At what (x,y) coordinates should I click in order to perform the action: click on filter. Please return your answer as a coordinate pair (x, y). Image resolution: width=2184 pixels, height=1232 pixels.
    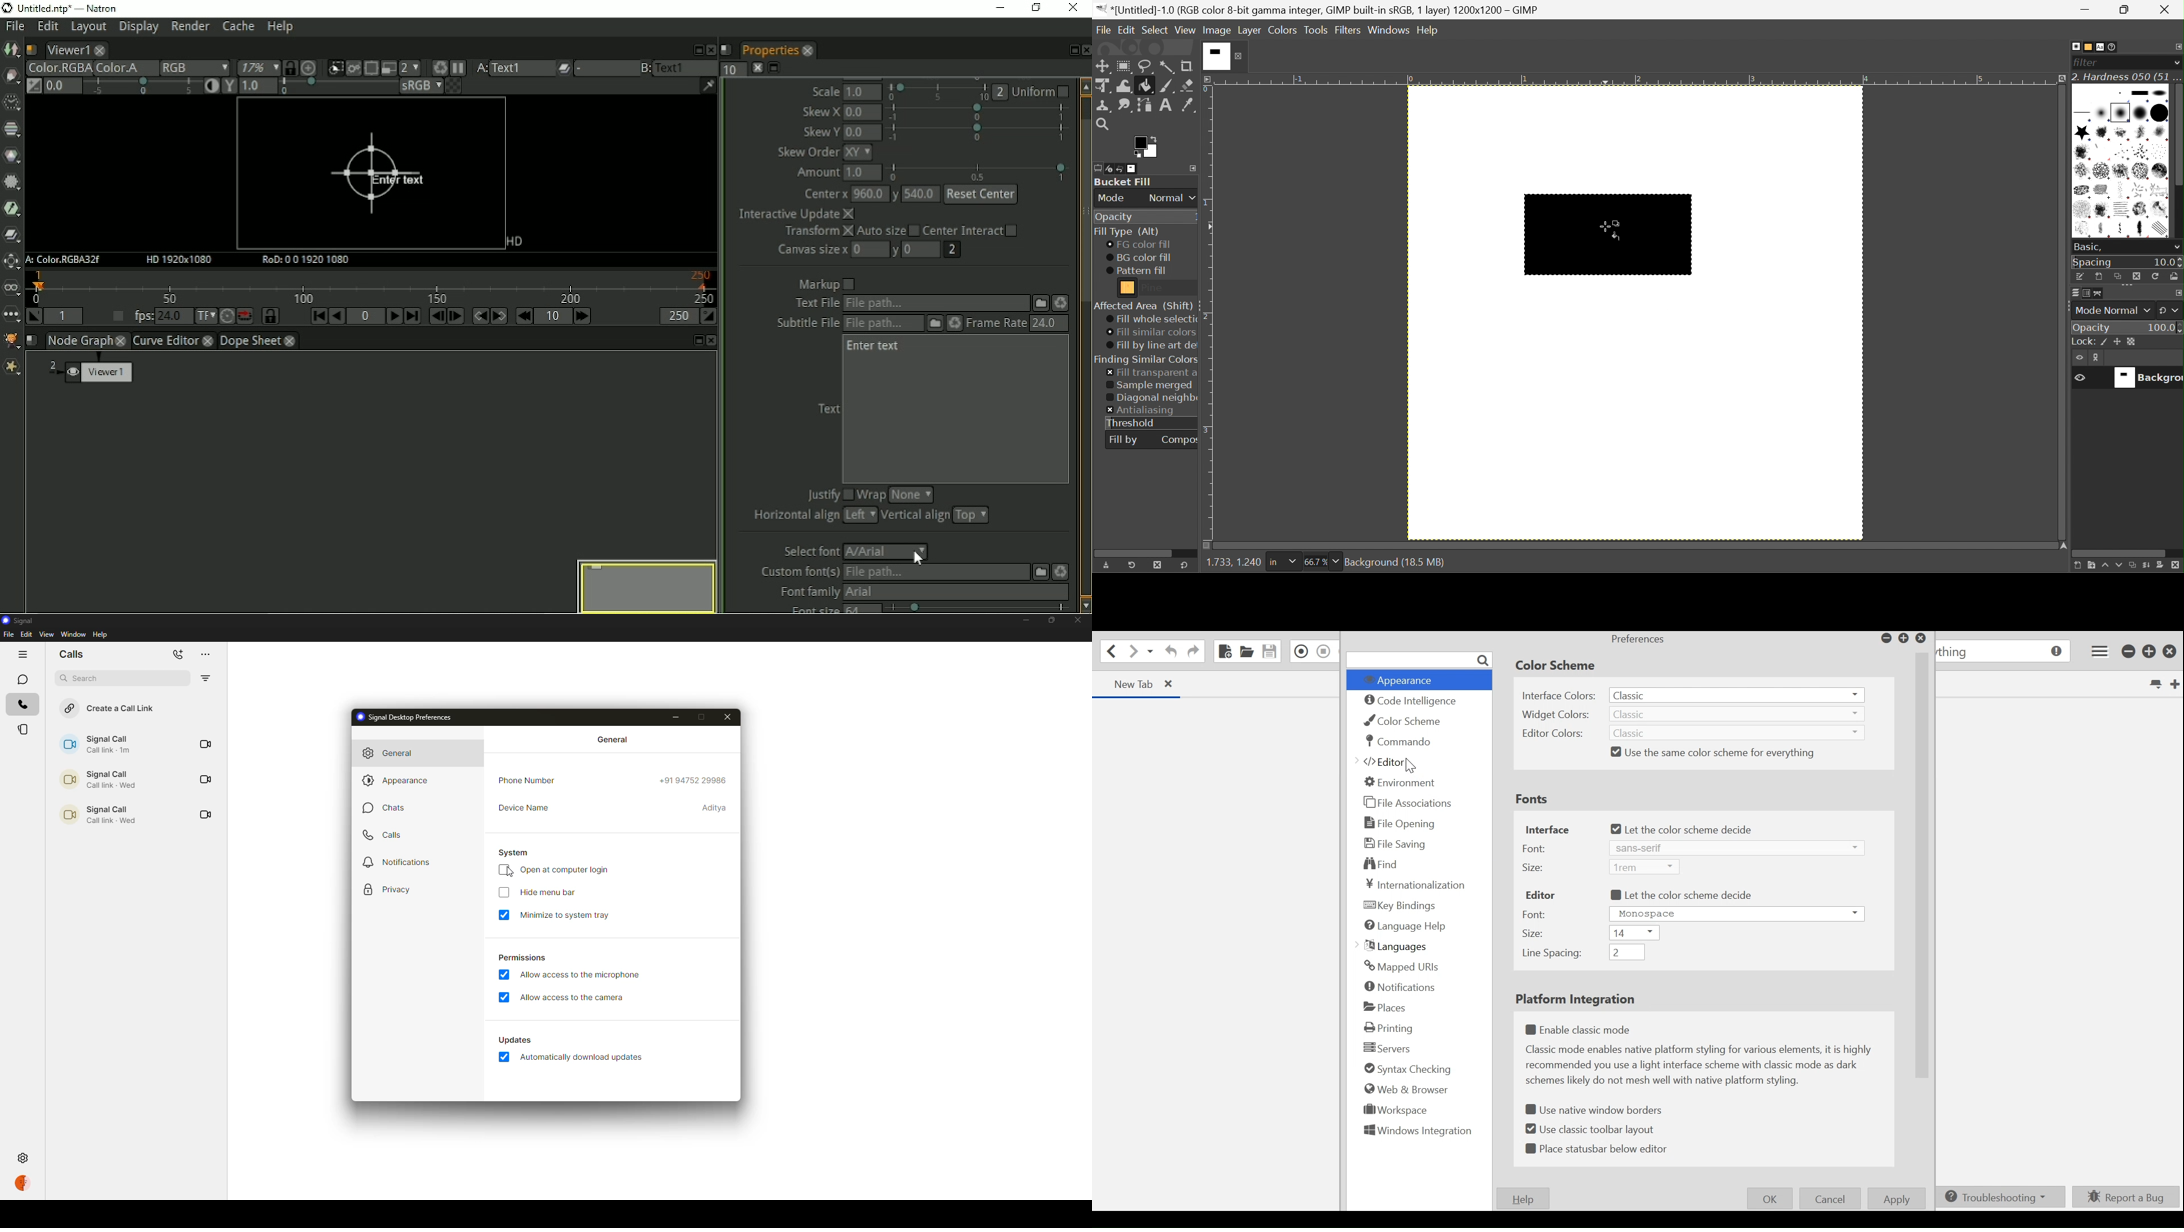
    Looking at the image, I should click on (205, 679).